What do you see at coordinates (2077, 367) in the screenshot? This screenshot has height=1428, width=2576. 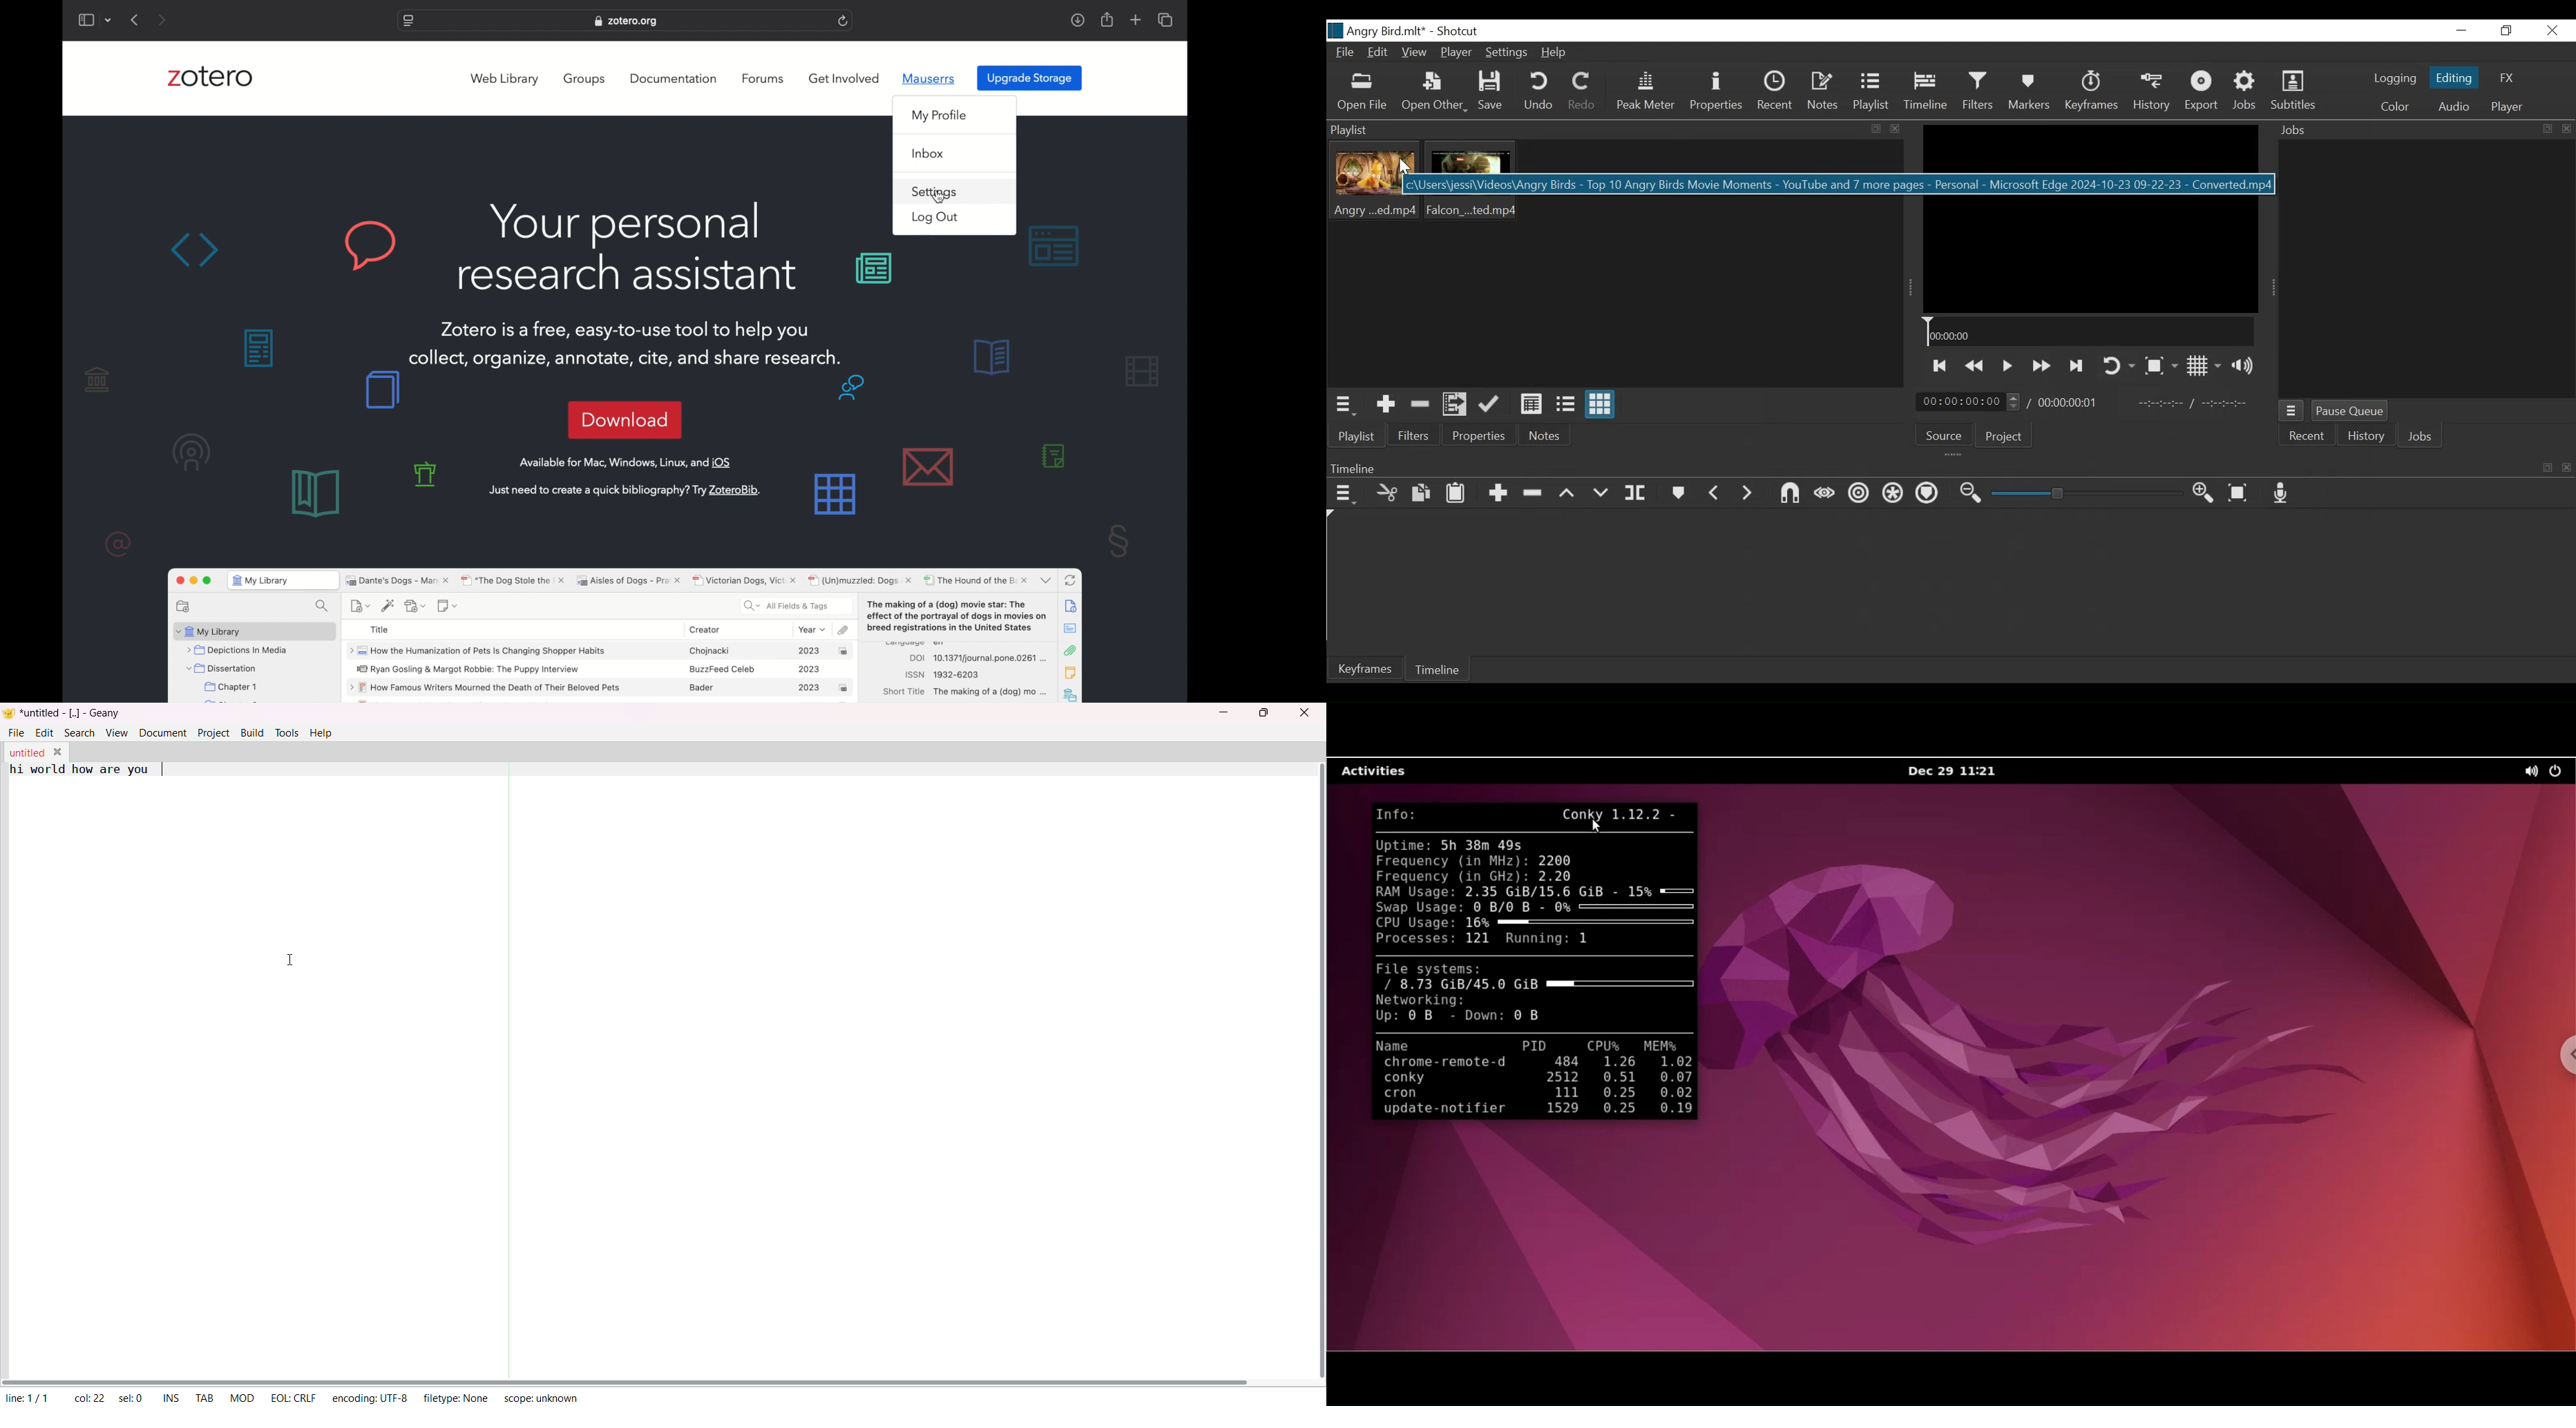 I see `Skip to the next point` at bounding box center [2077, 367].